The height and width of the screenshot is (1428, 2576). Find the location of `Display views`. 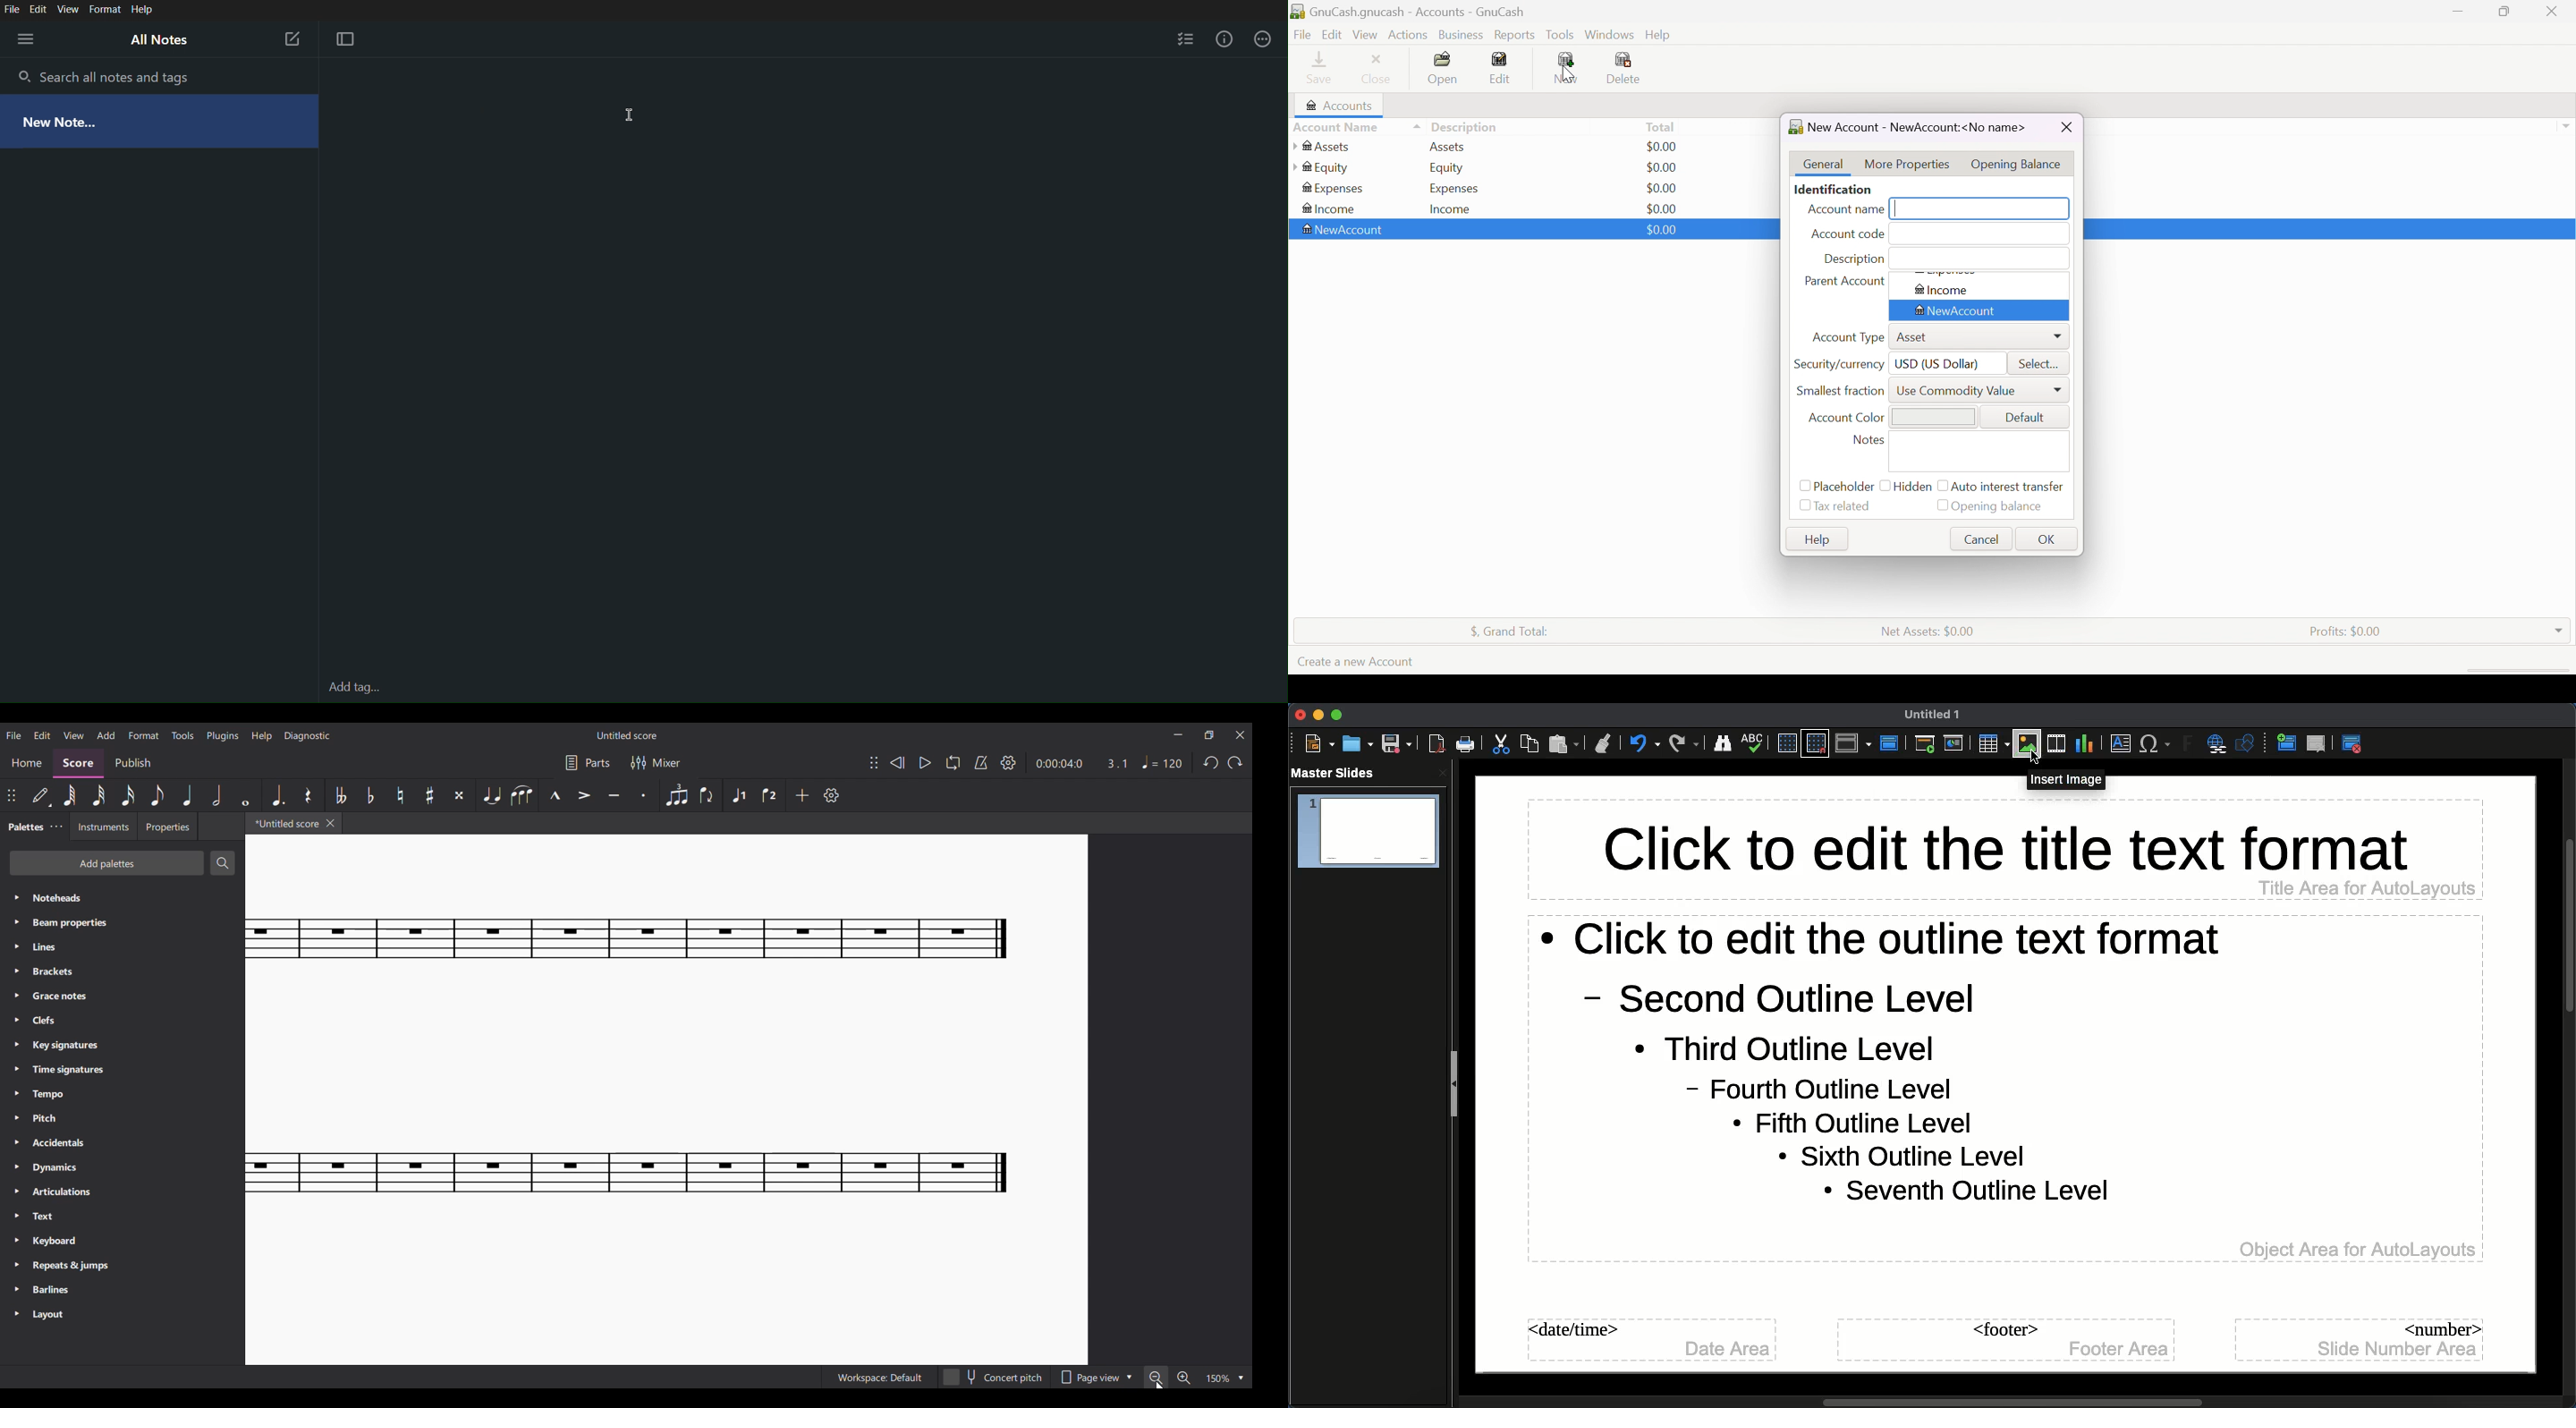

Display views is located at coordinates (1853, 743).